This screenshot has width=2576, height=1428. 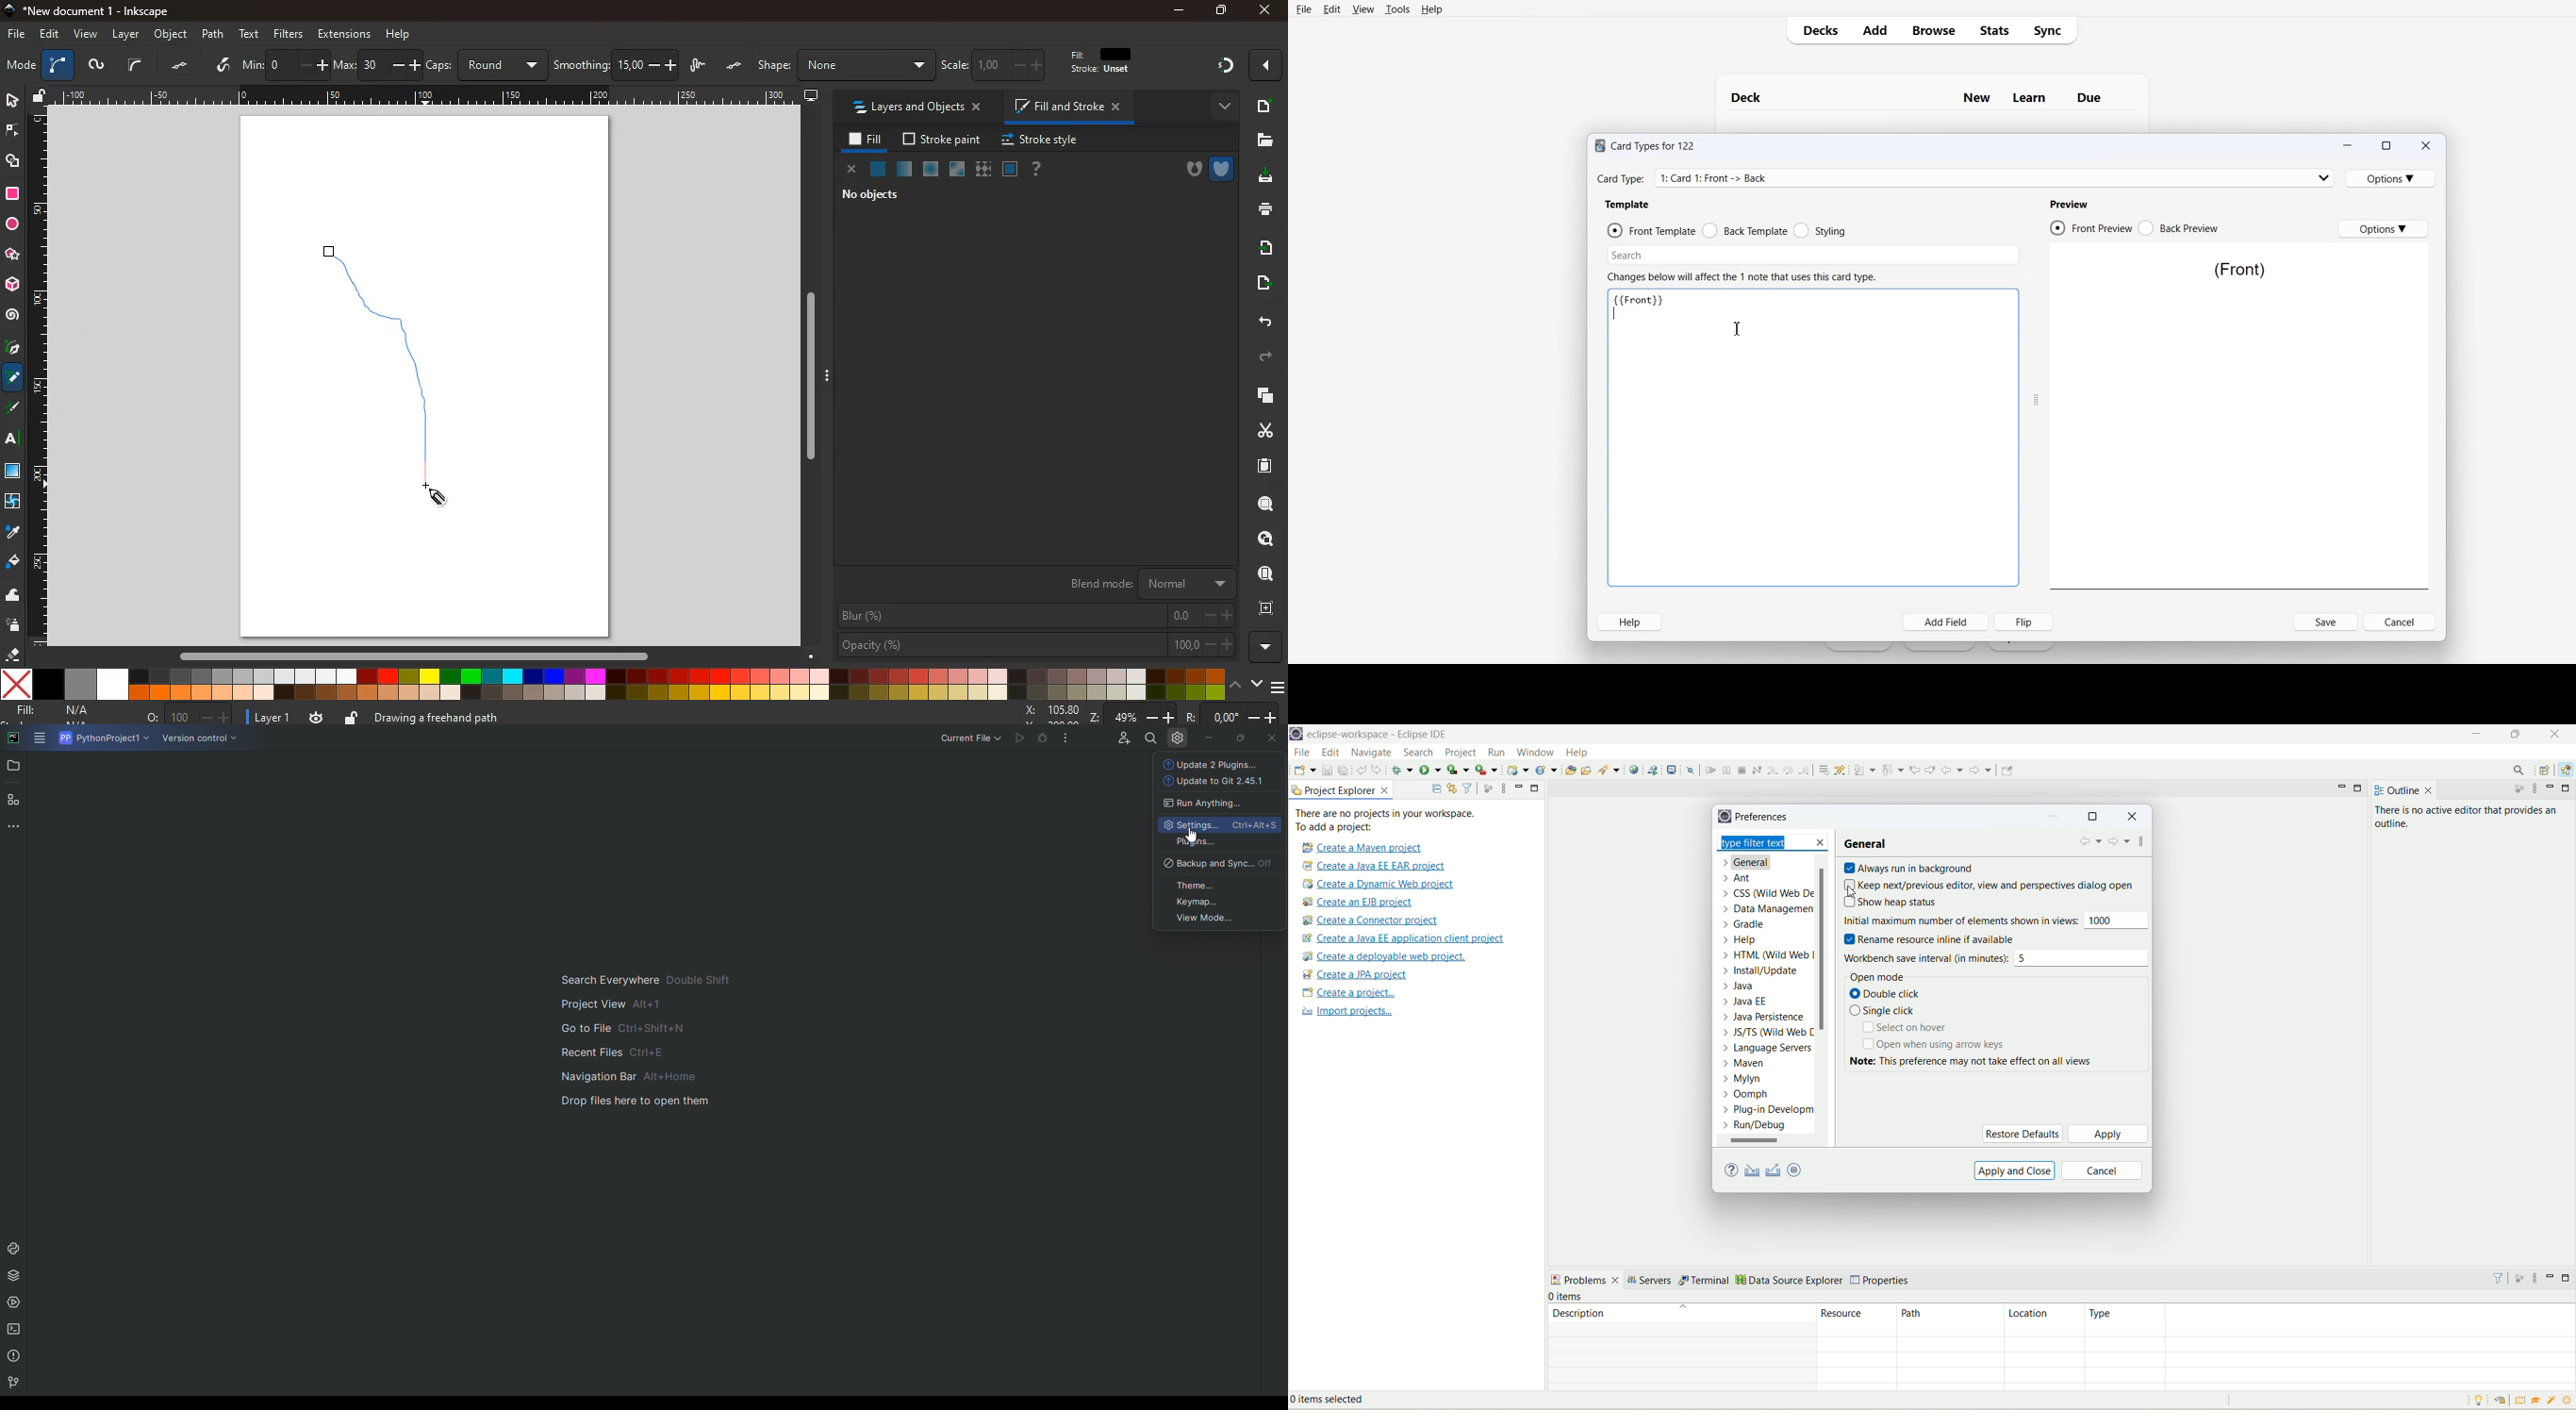 I want to click on additional dialogue action, so click(x=2143, y=844).